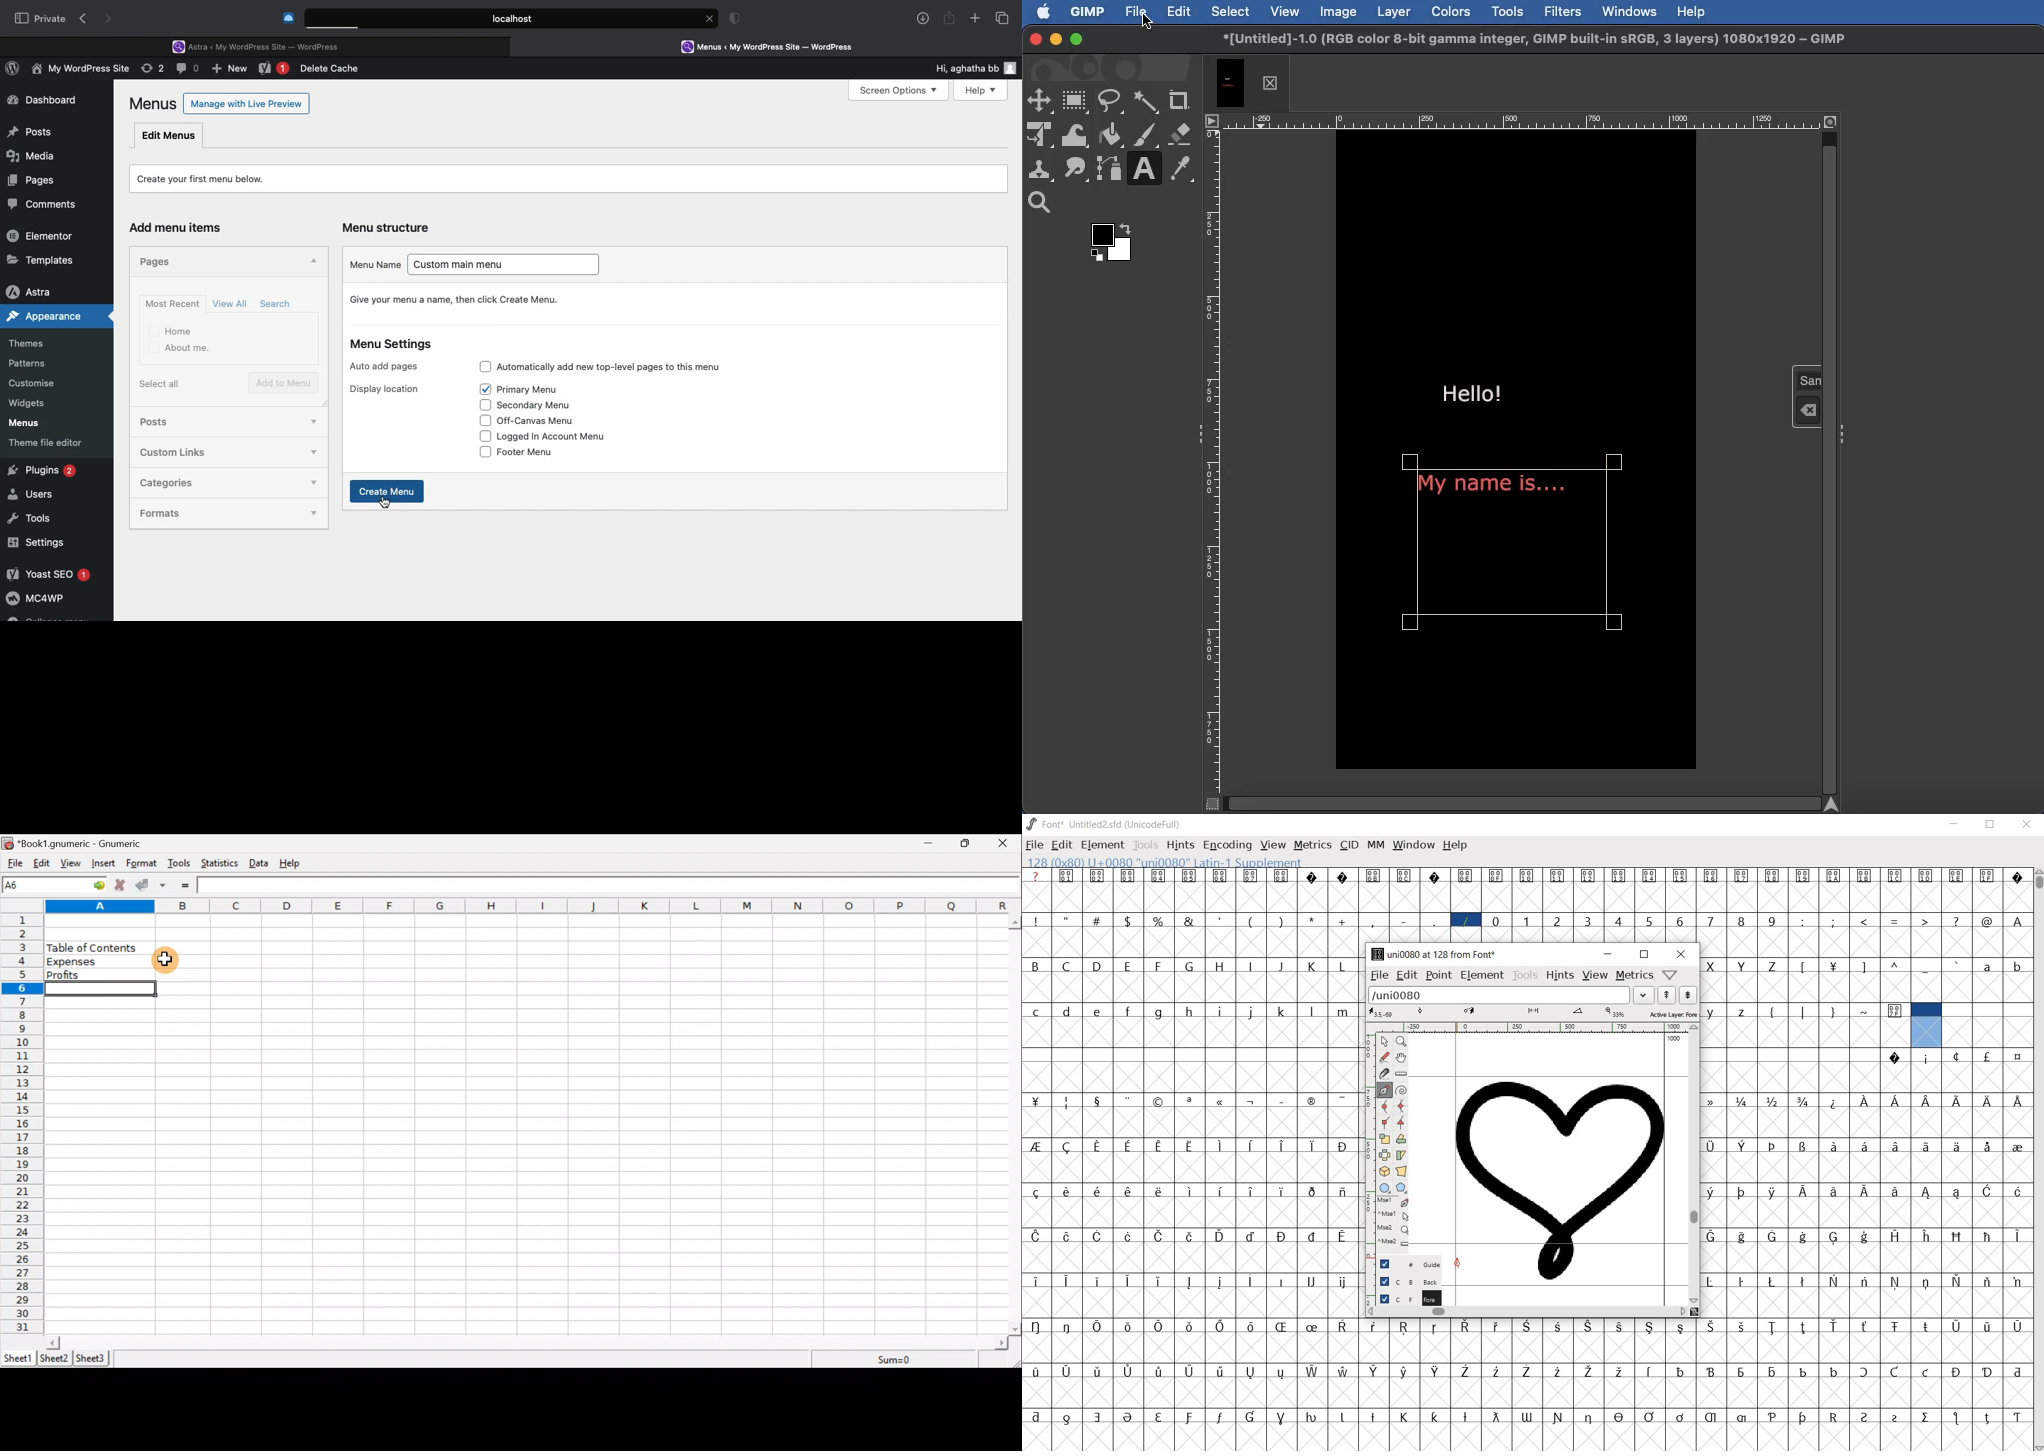 The image size is (2044, 1456). Describe the element at coordinates (1987, 1373) in the screenshot. I see `glyph` at that location.